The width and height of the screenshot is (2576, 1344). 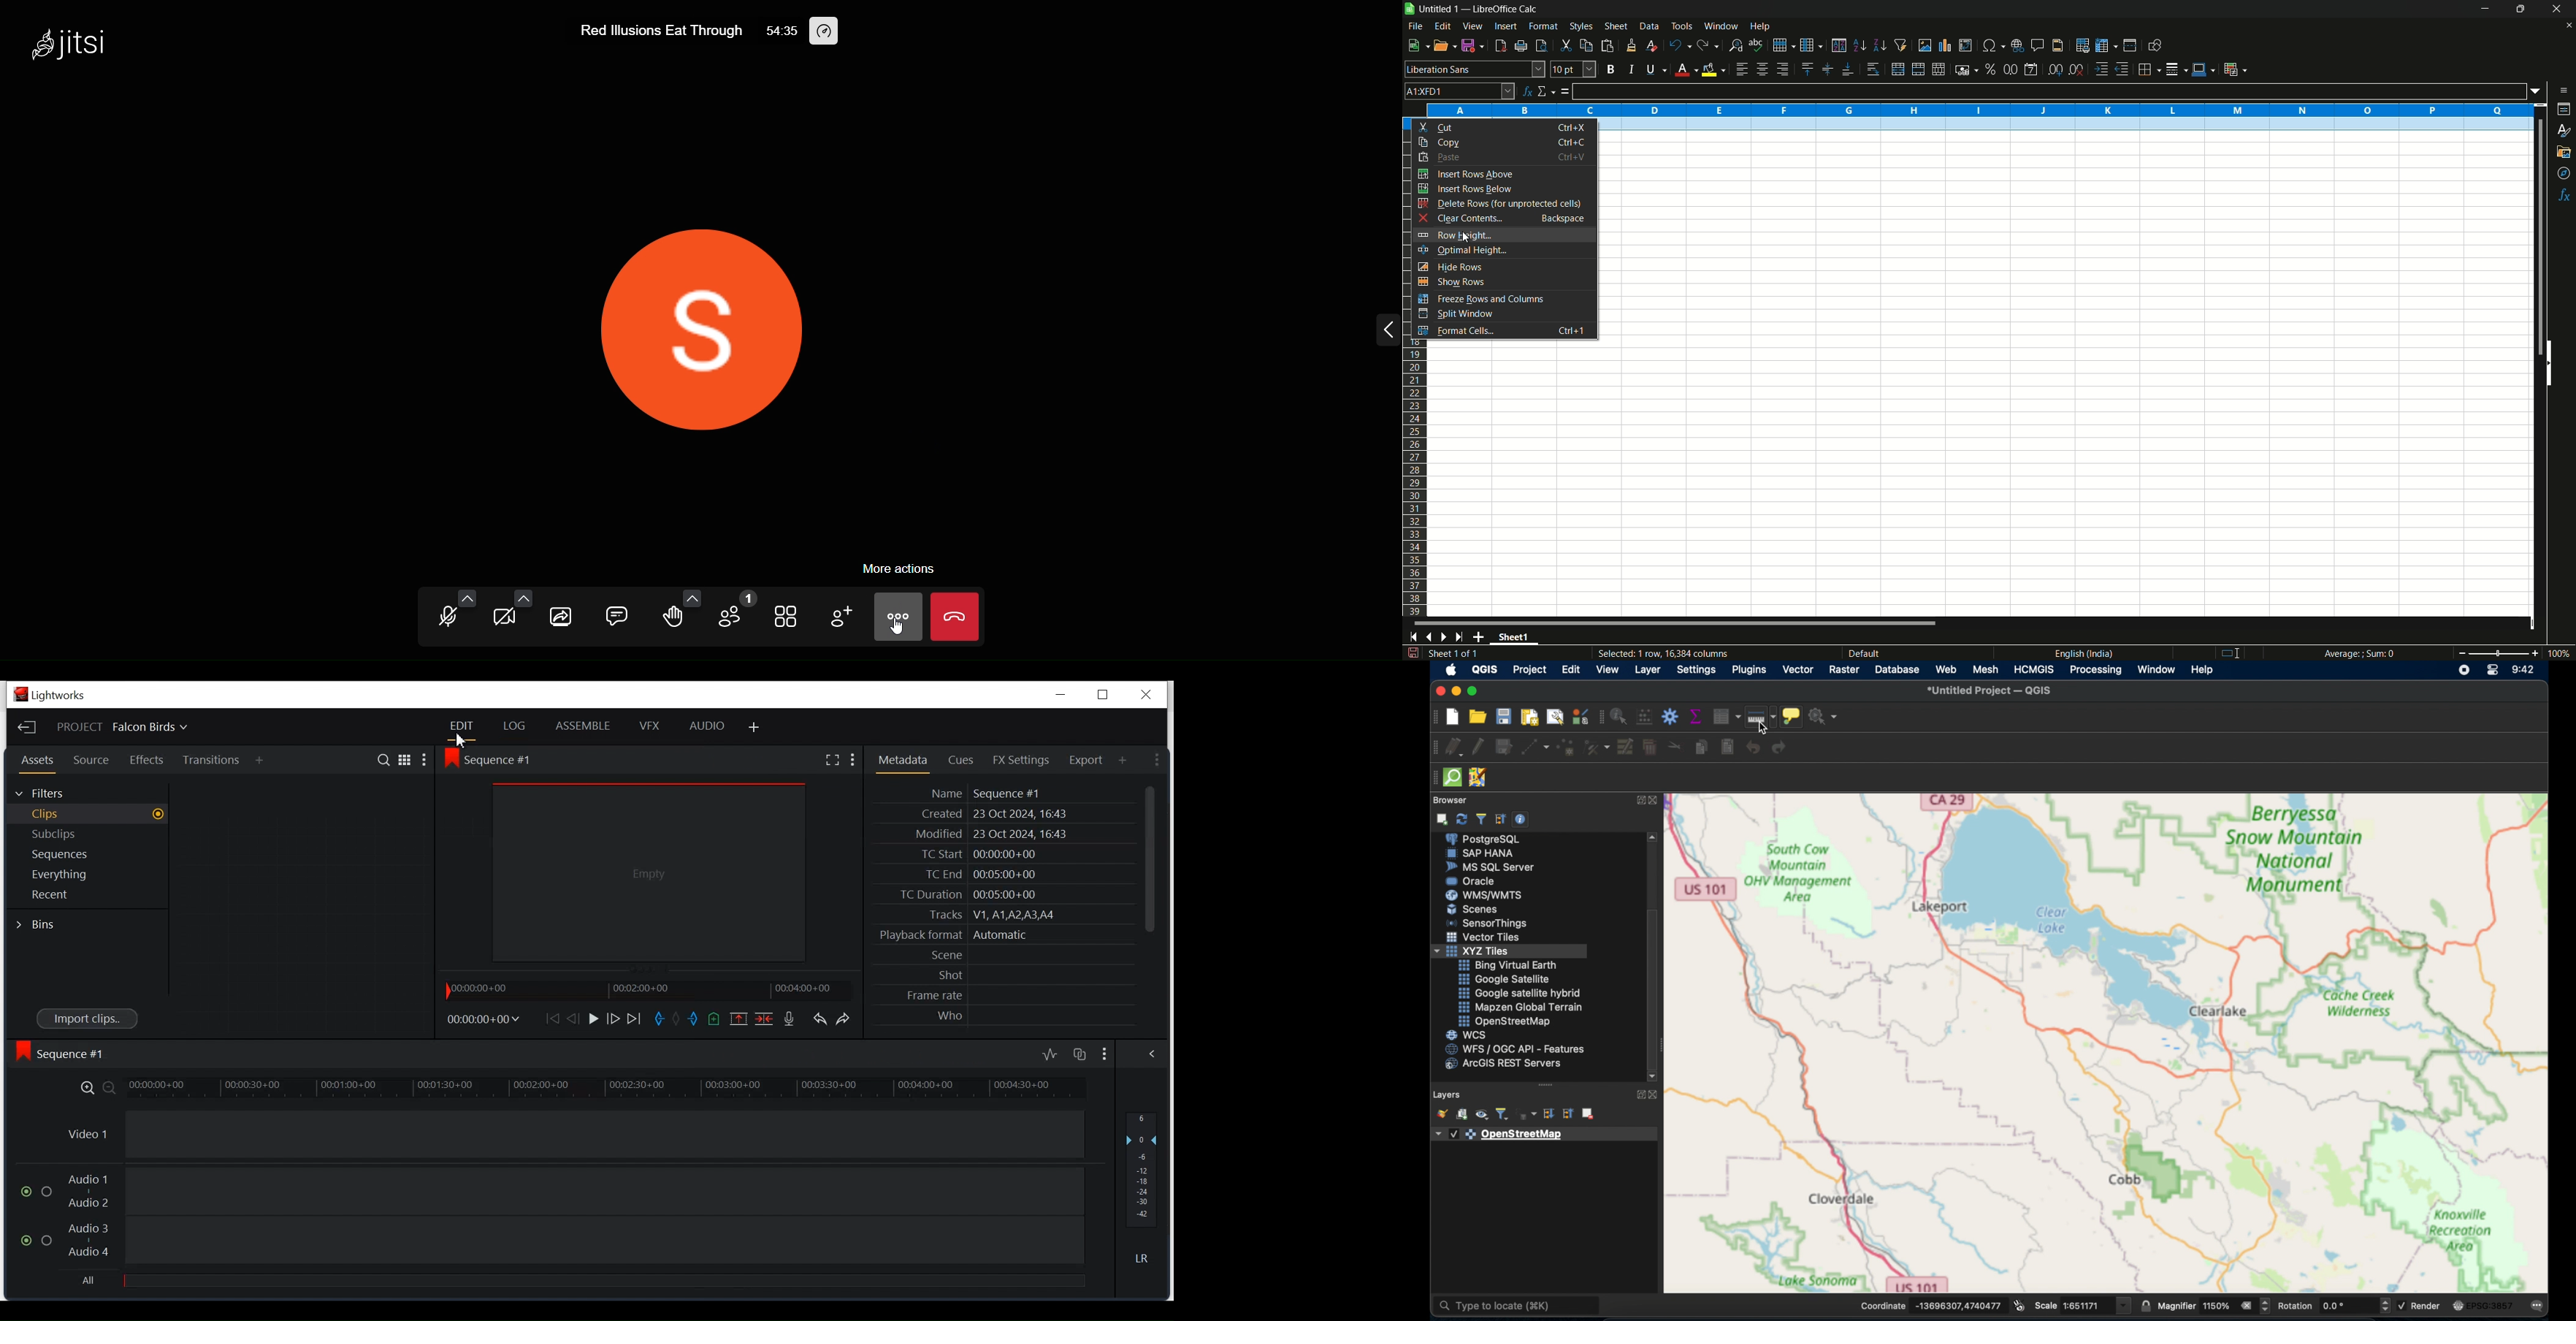 I want to click on Add Panel, so click(x=755, y=728).